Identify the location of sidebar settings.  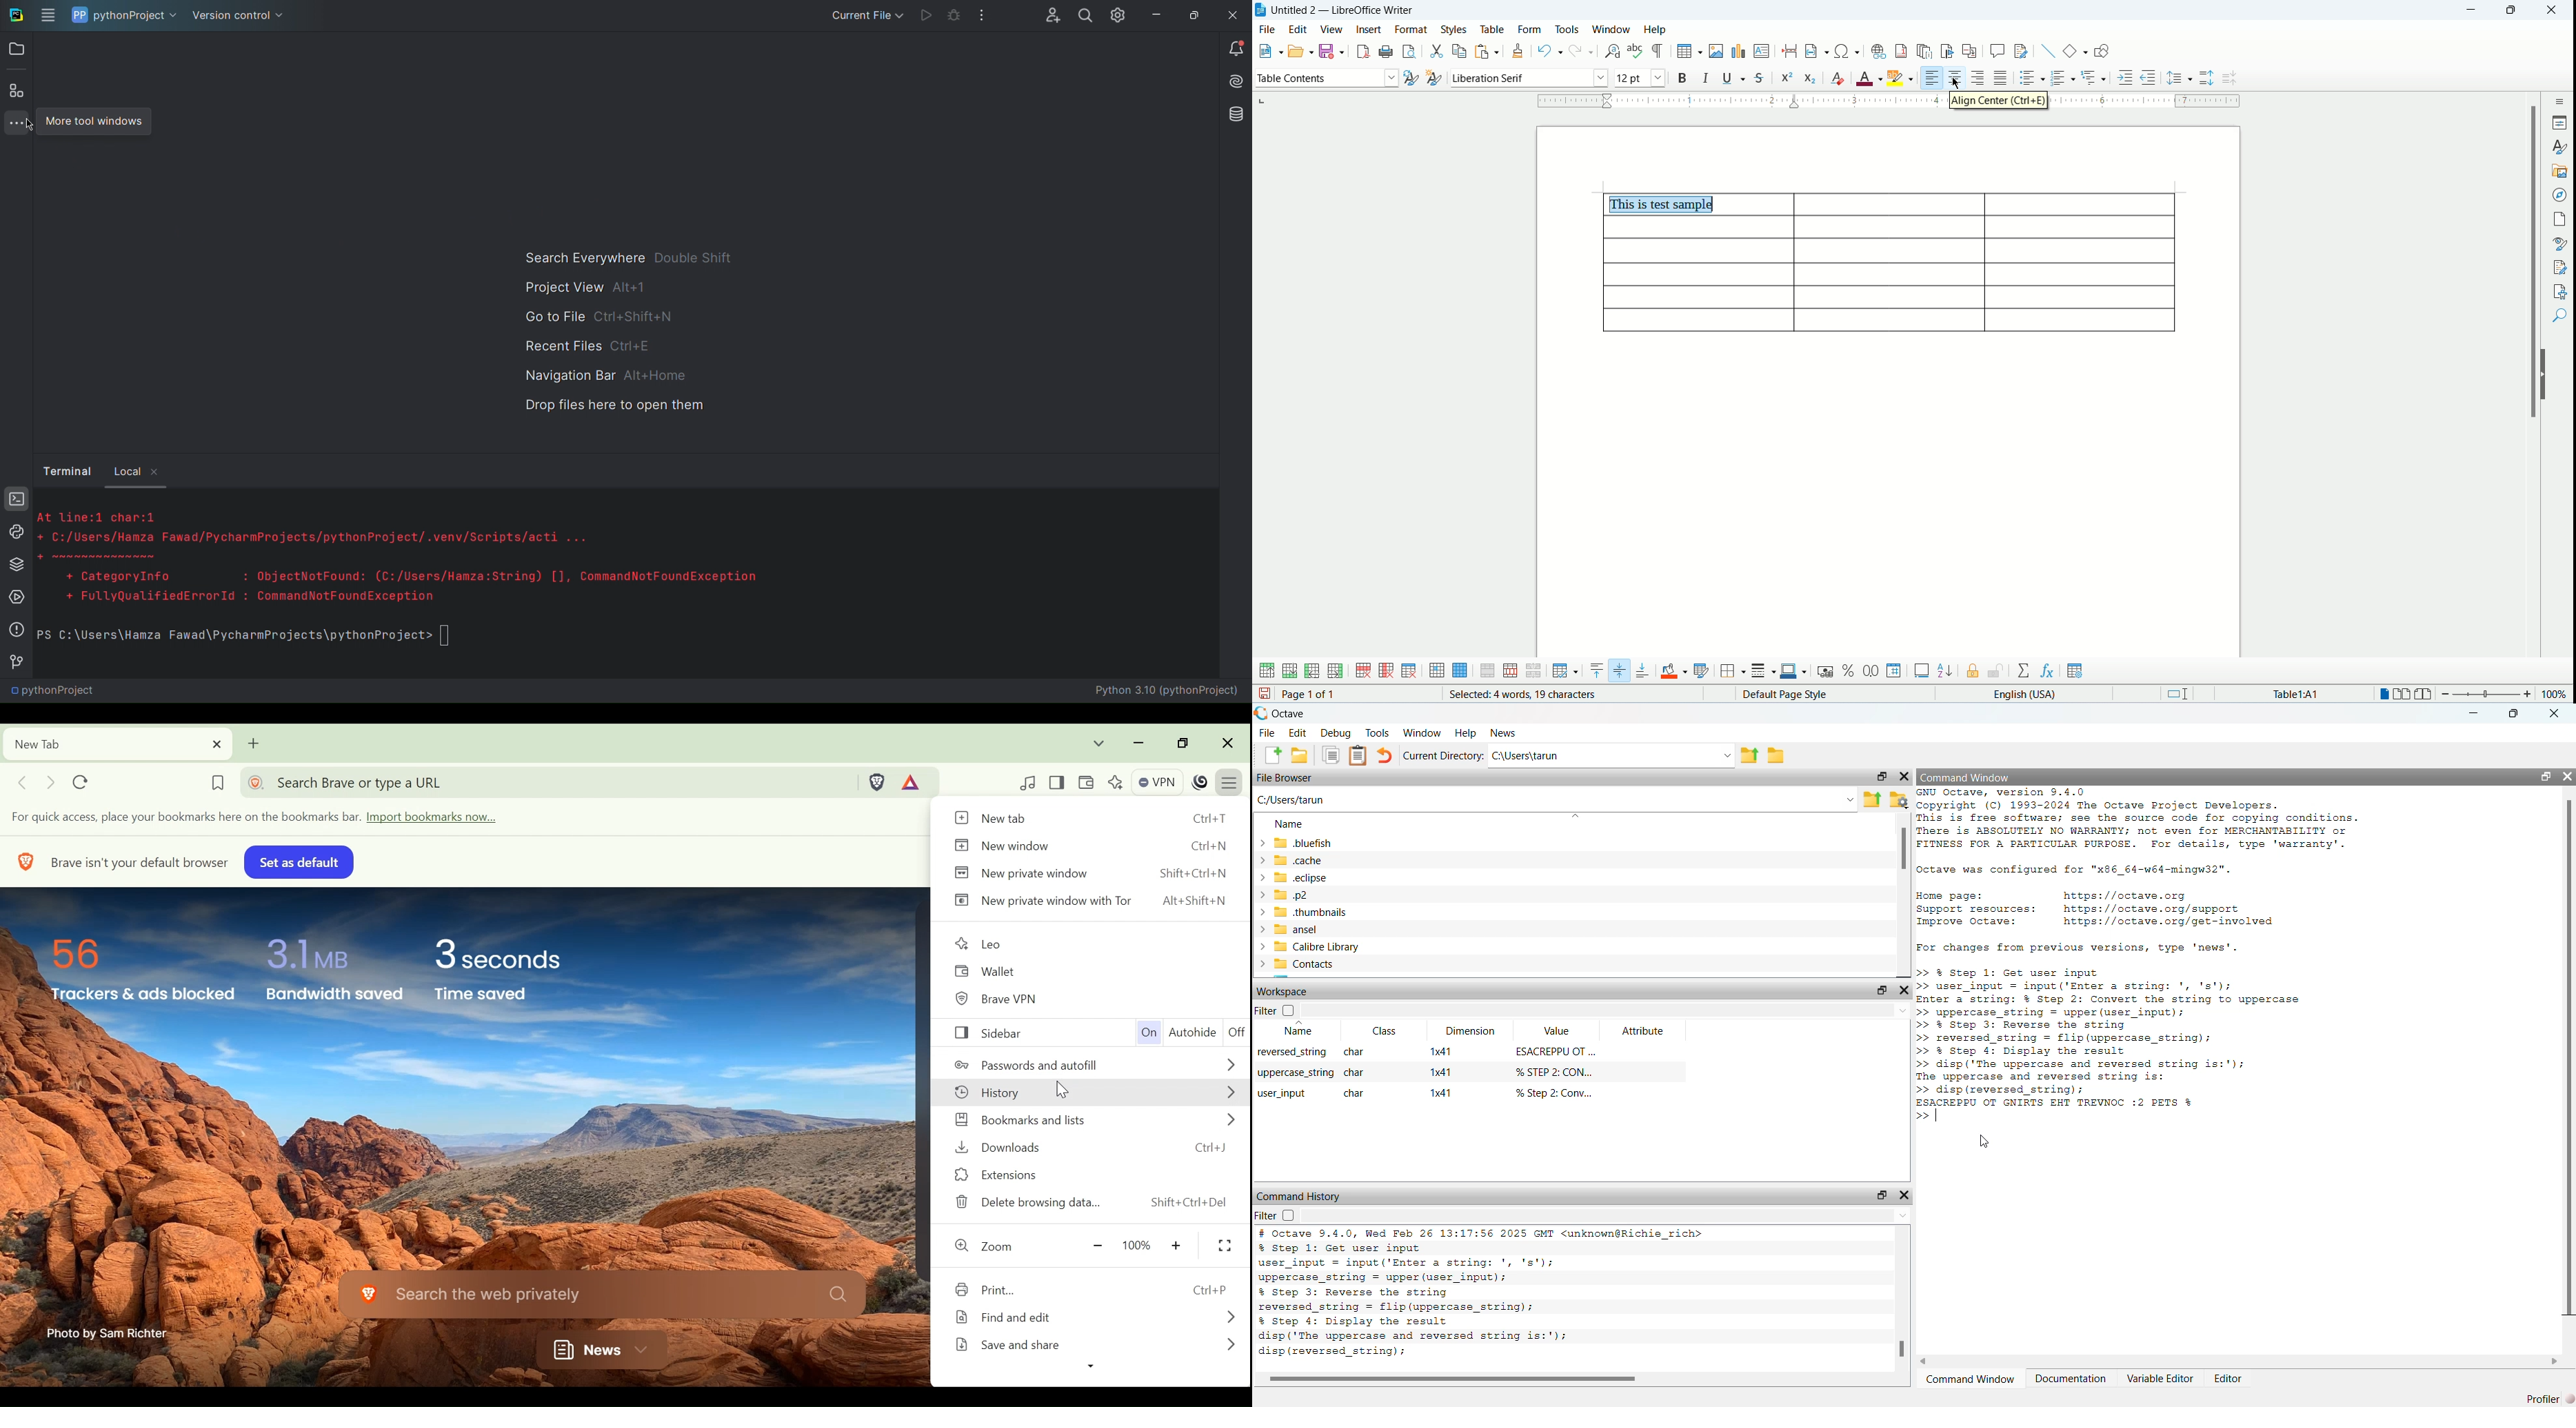
(2558, 100).